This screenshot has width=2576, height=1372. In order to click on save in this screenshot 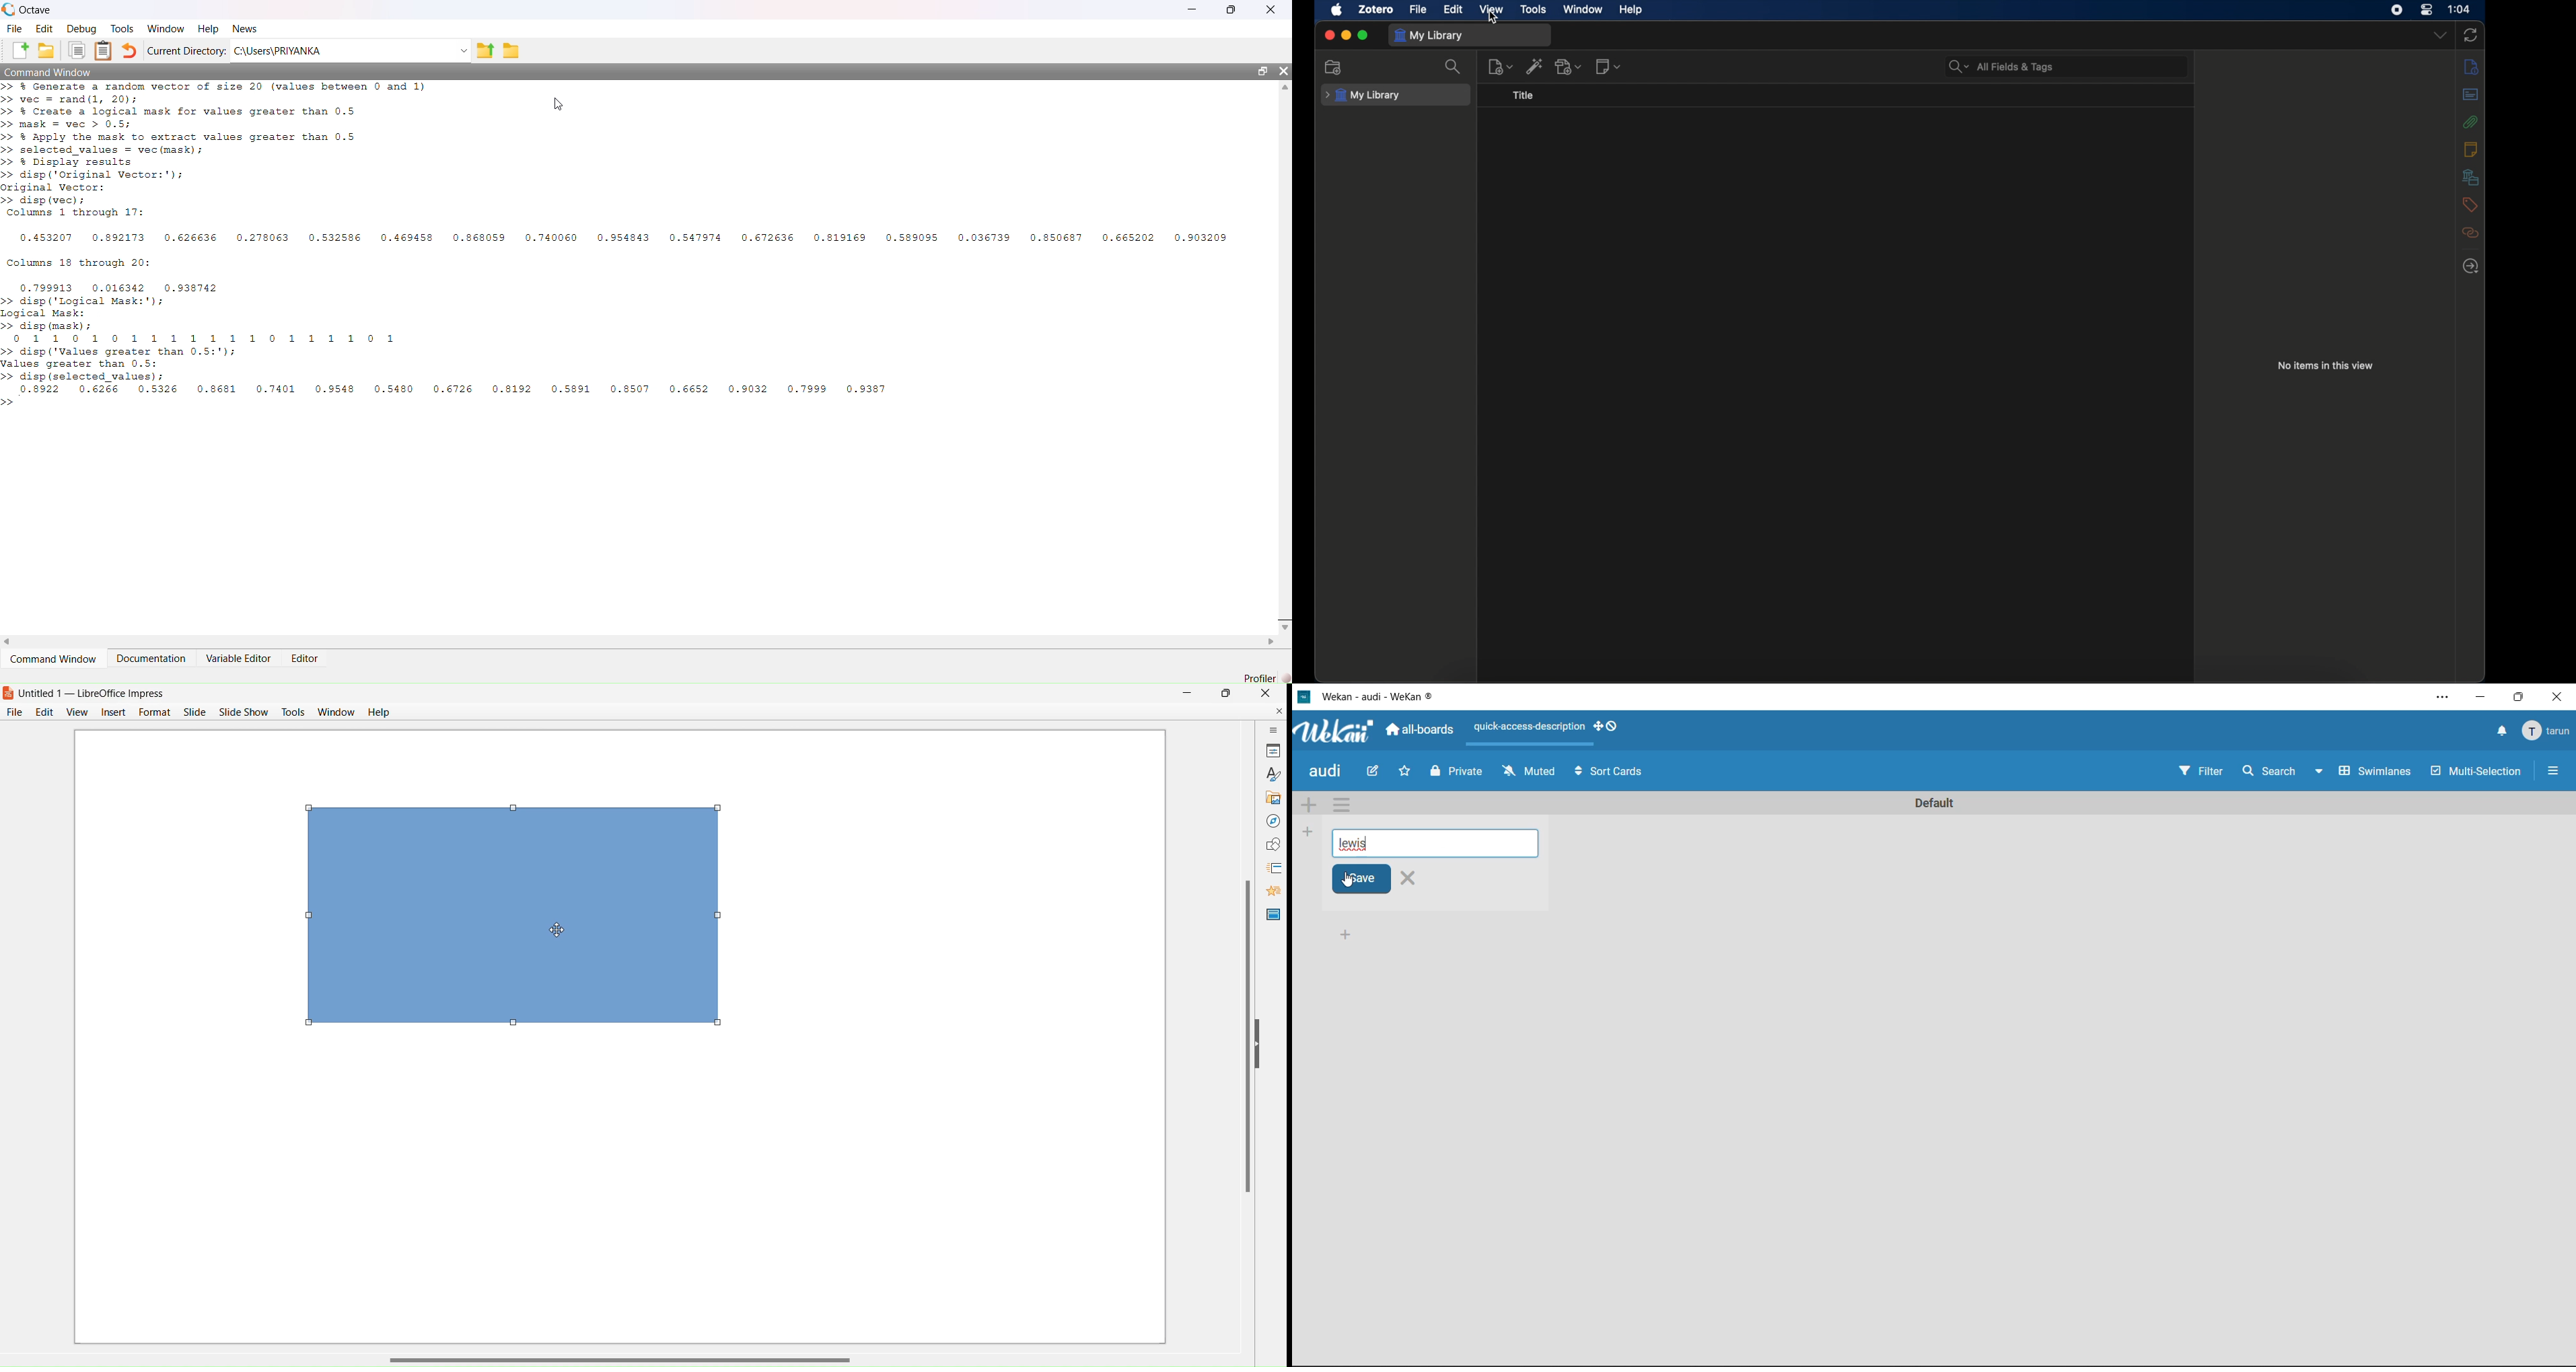, I will do `click(1360, 879)`.